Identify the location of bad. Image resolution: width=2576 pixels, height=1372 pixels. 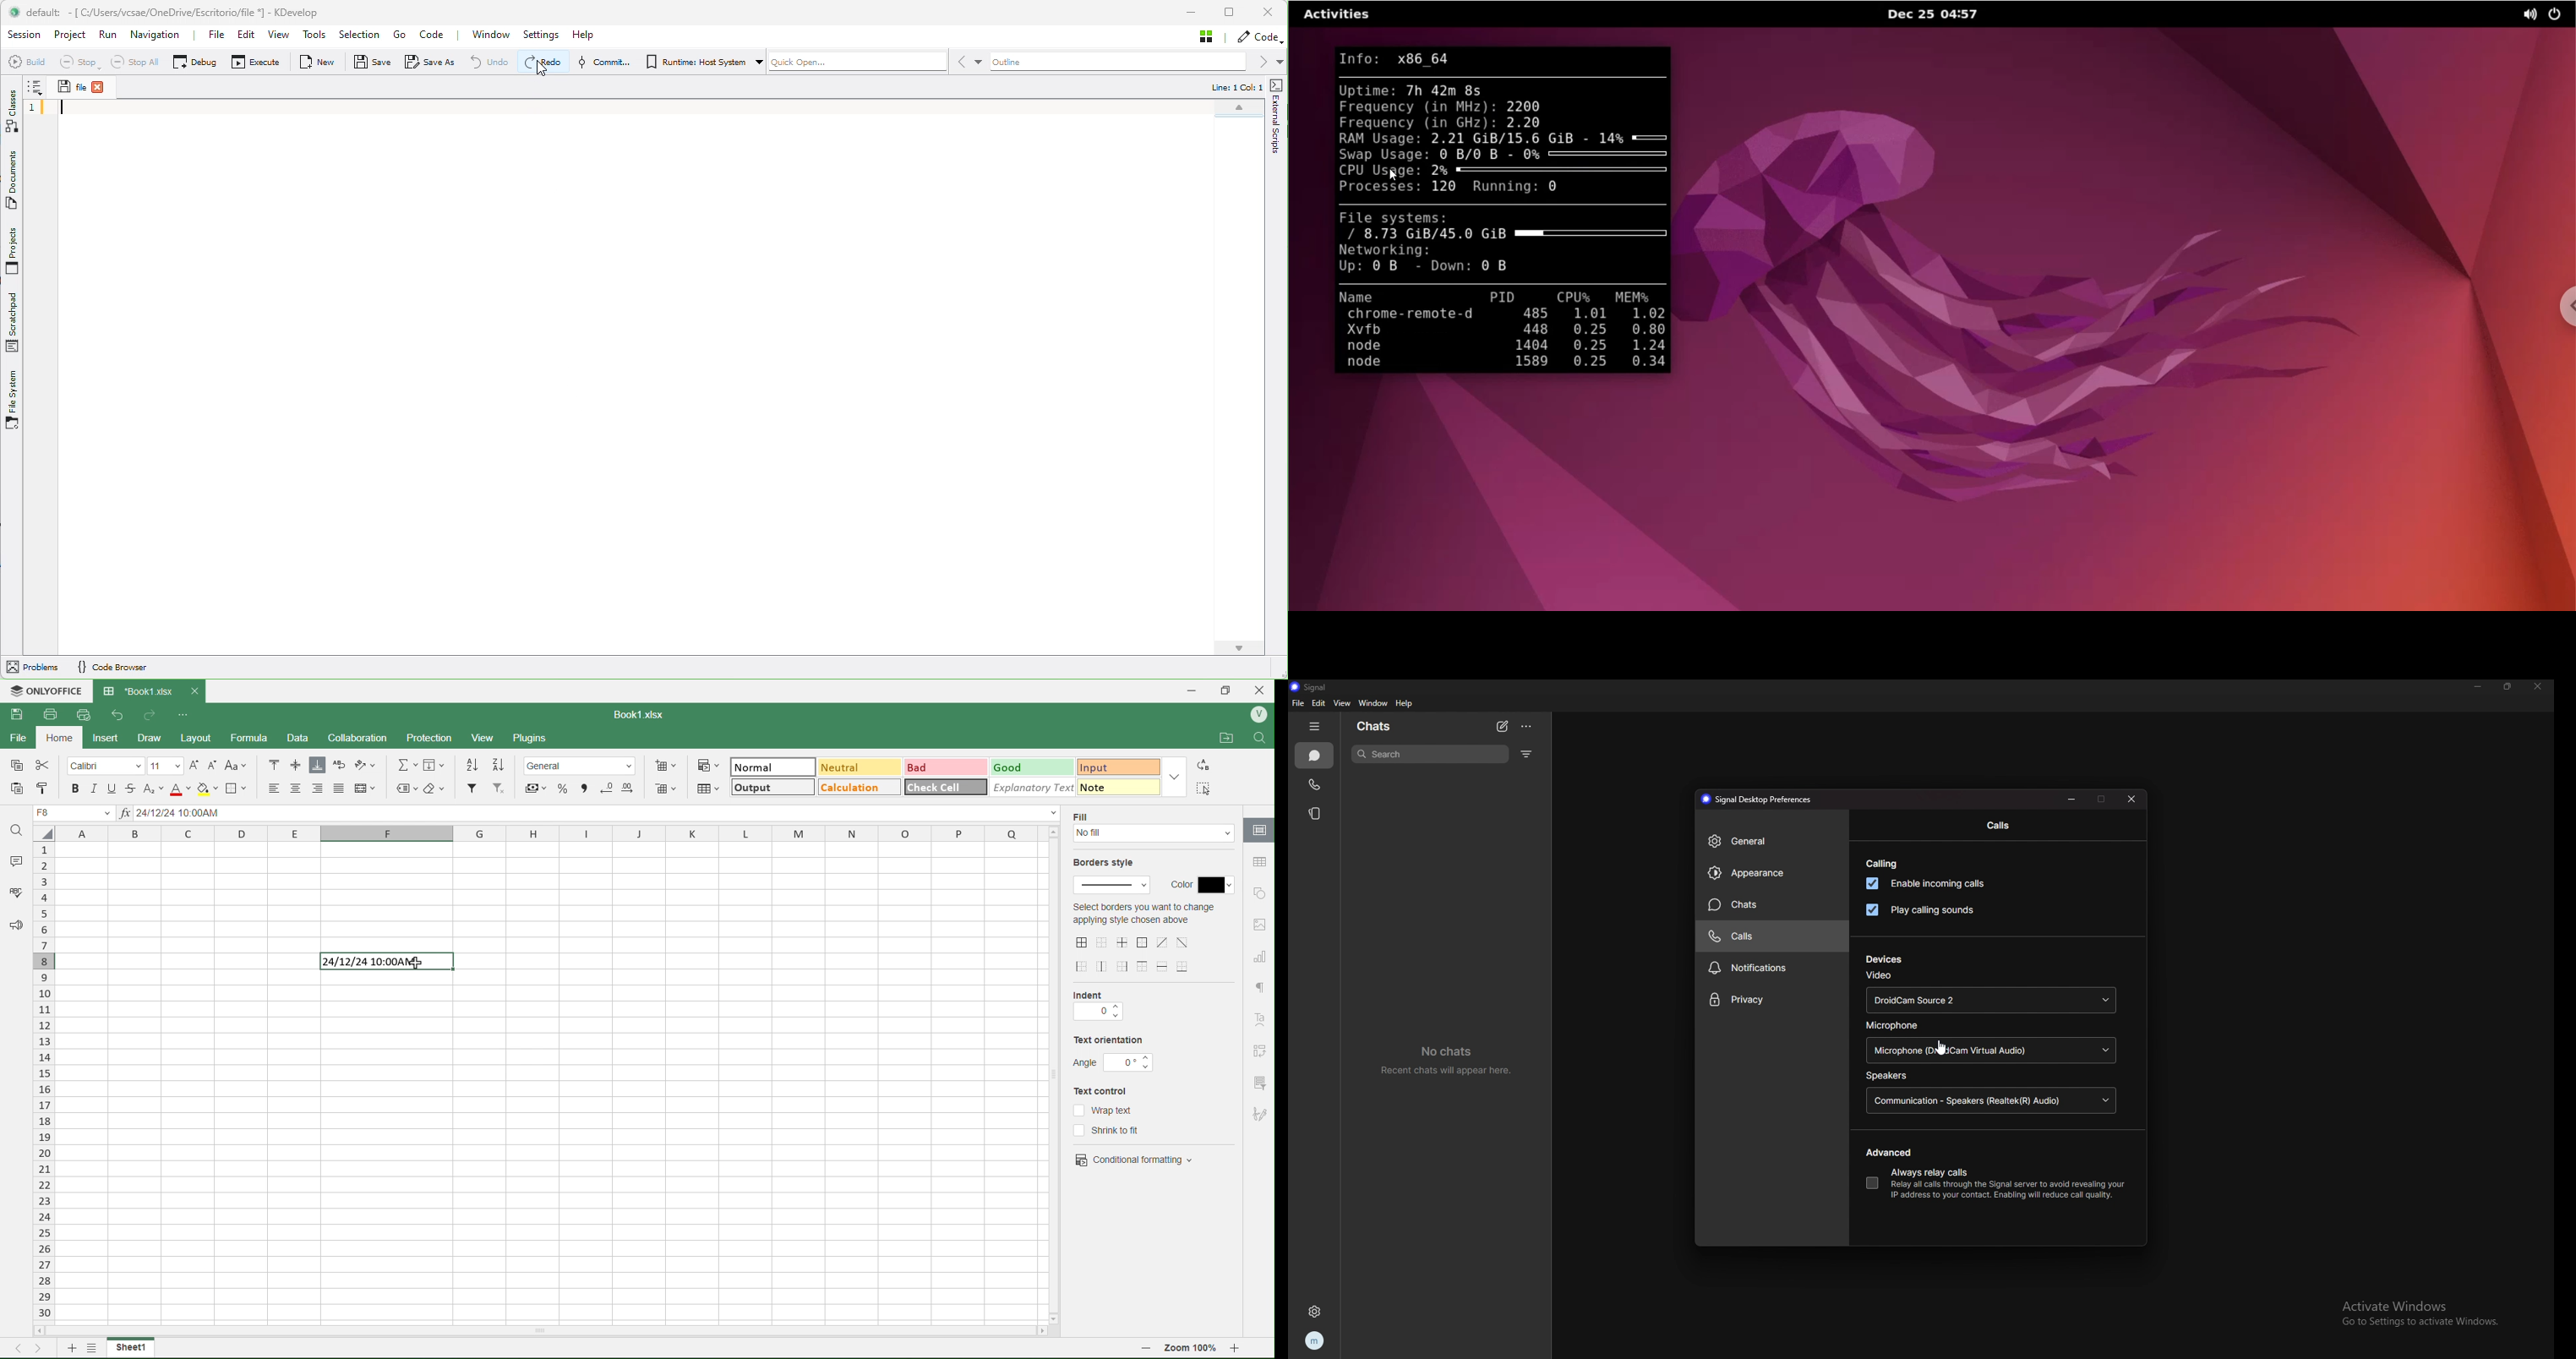
(921, 767).